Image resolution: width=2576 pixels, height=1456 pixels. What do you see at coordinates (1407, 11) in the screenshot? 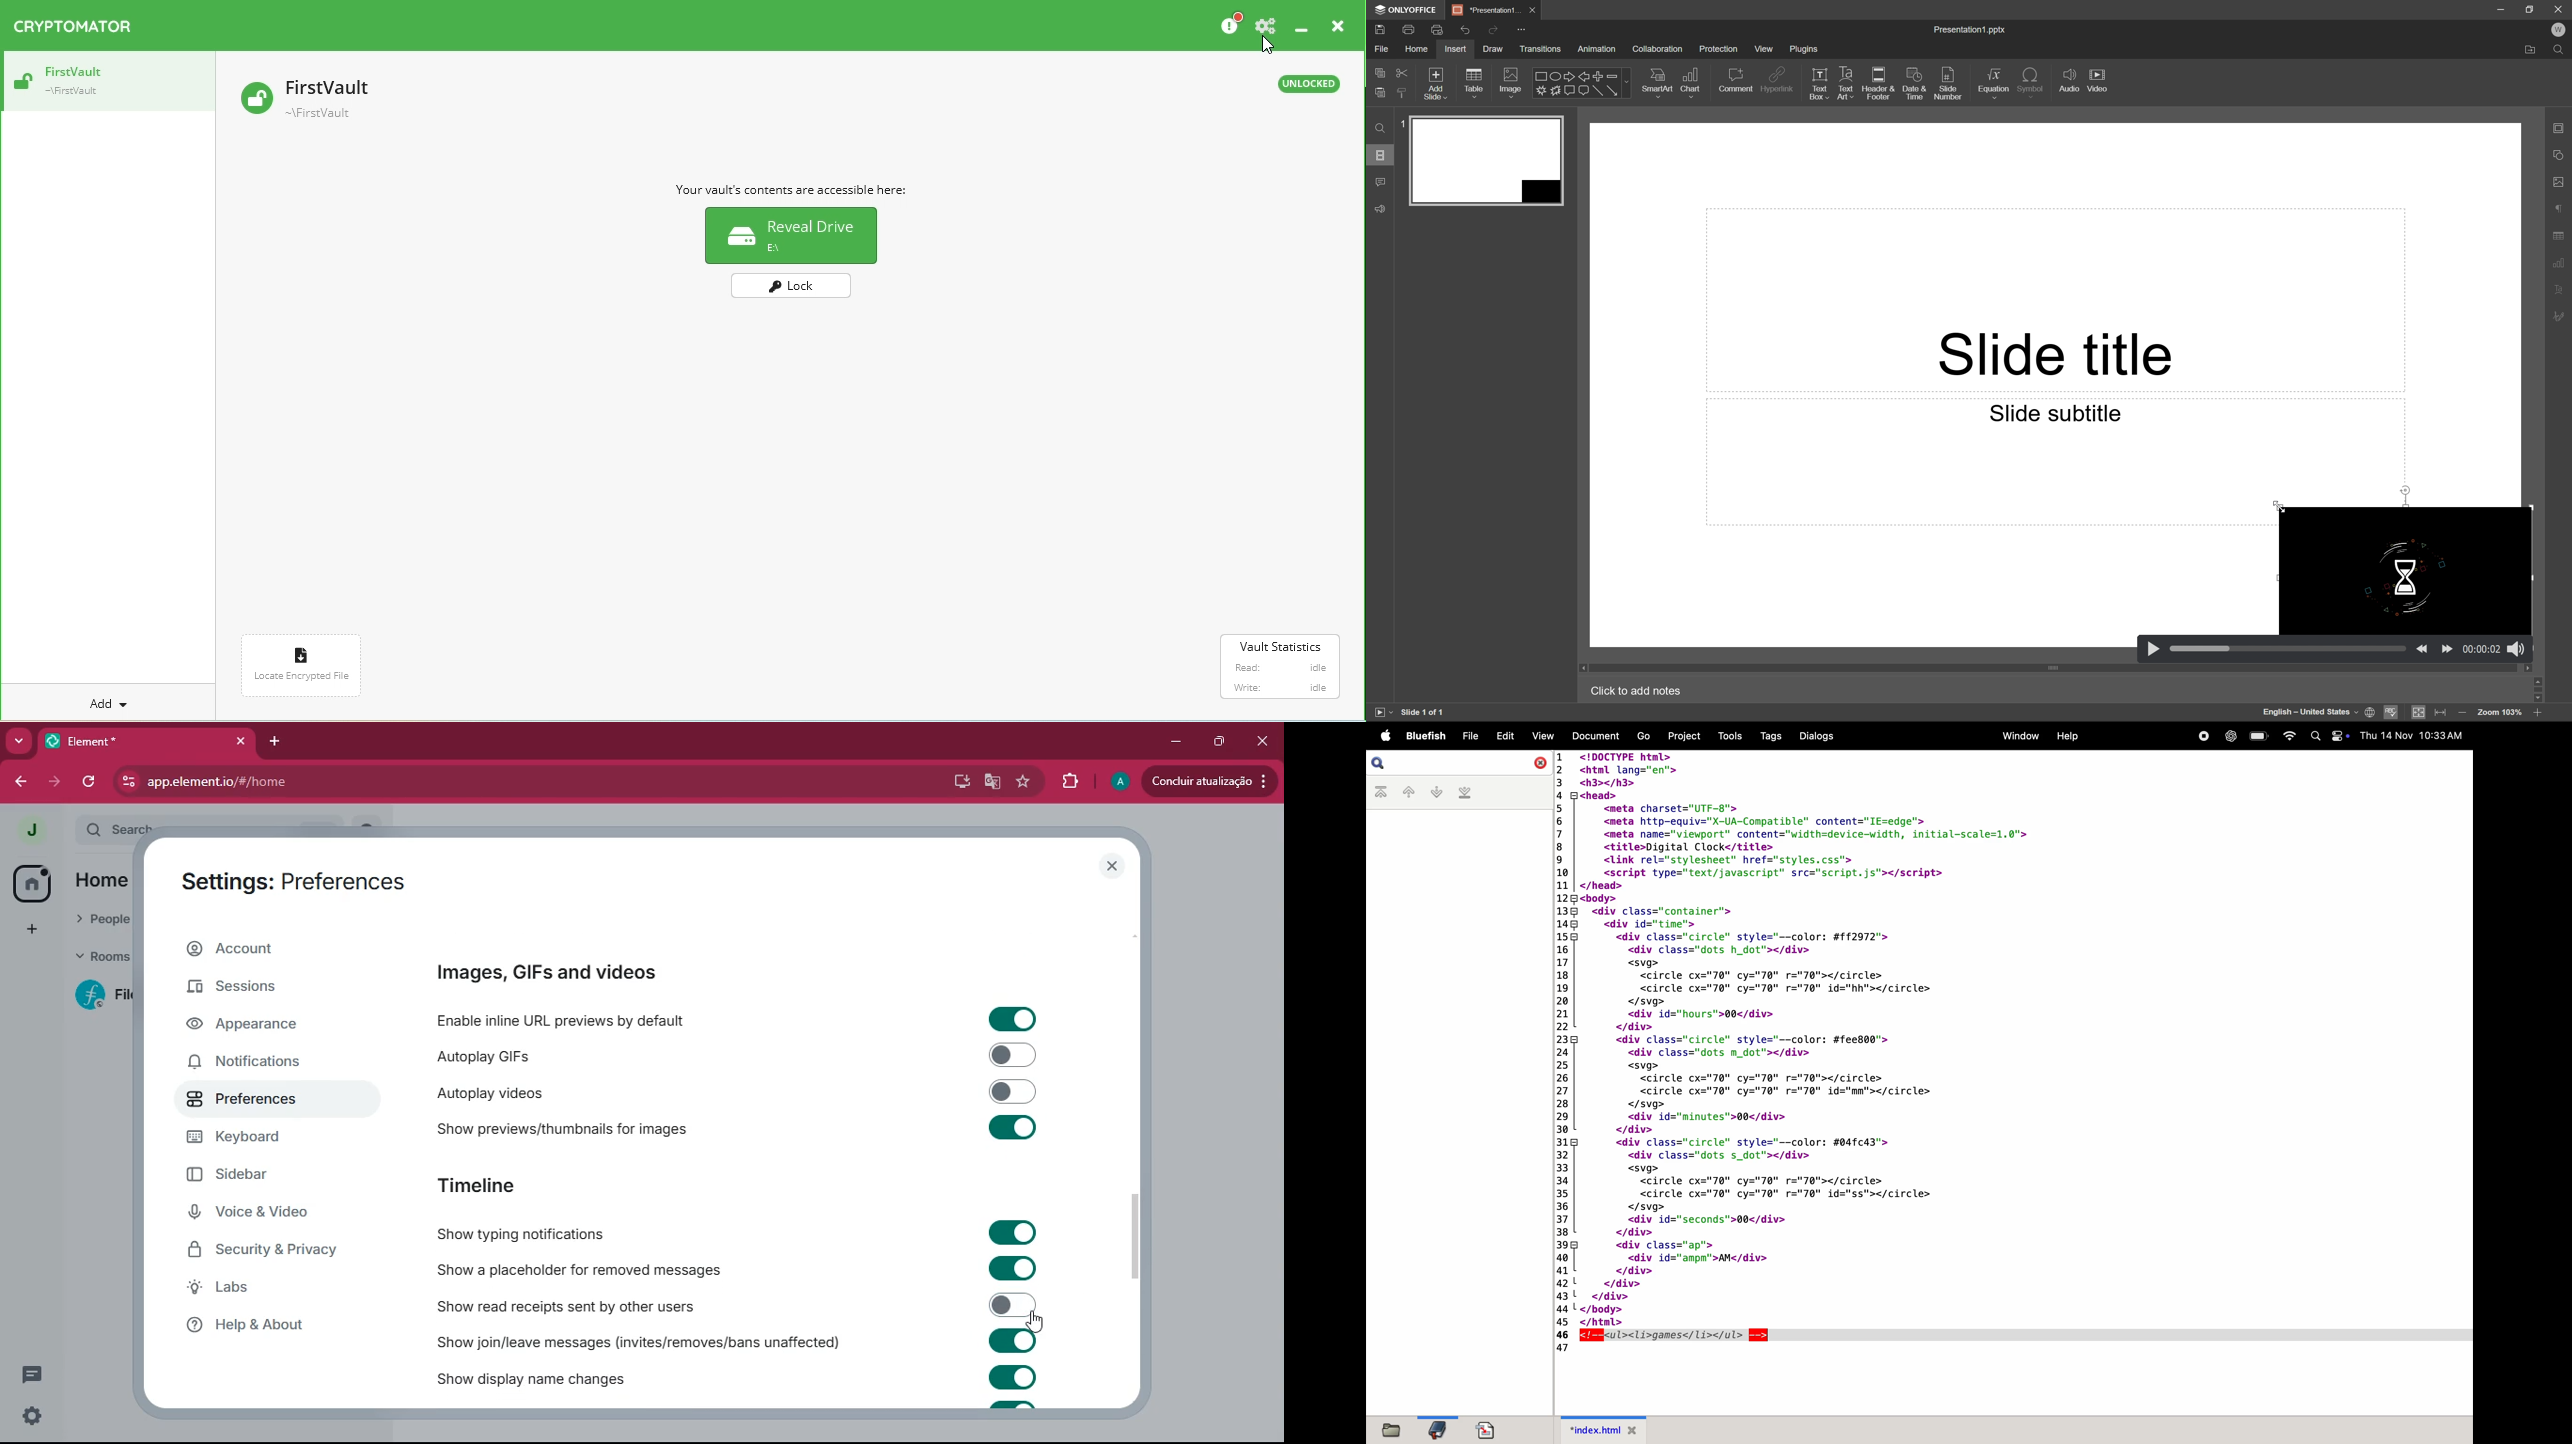
I see `ONLYOFFICE` at bounding box center [1407, 11].